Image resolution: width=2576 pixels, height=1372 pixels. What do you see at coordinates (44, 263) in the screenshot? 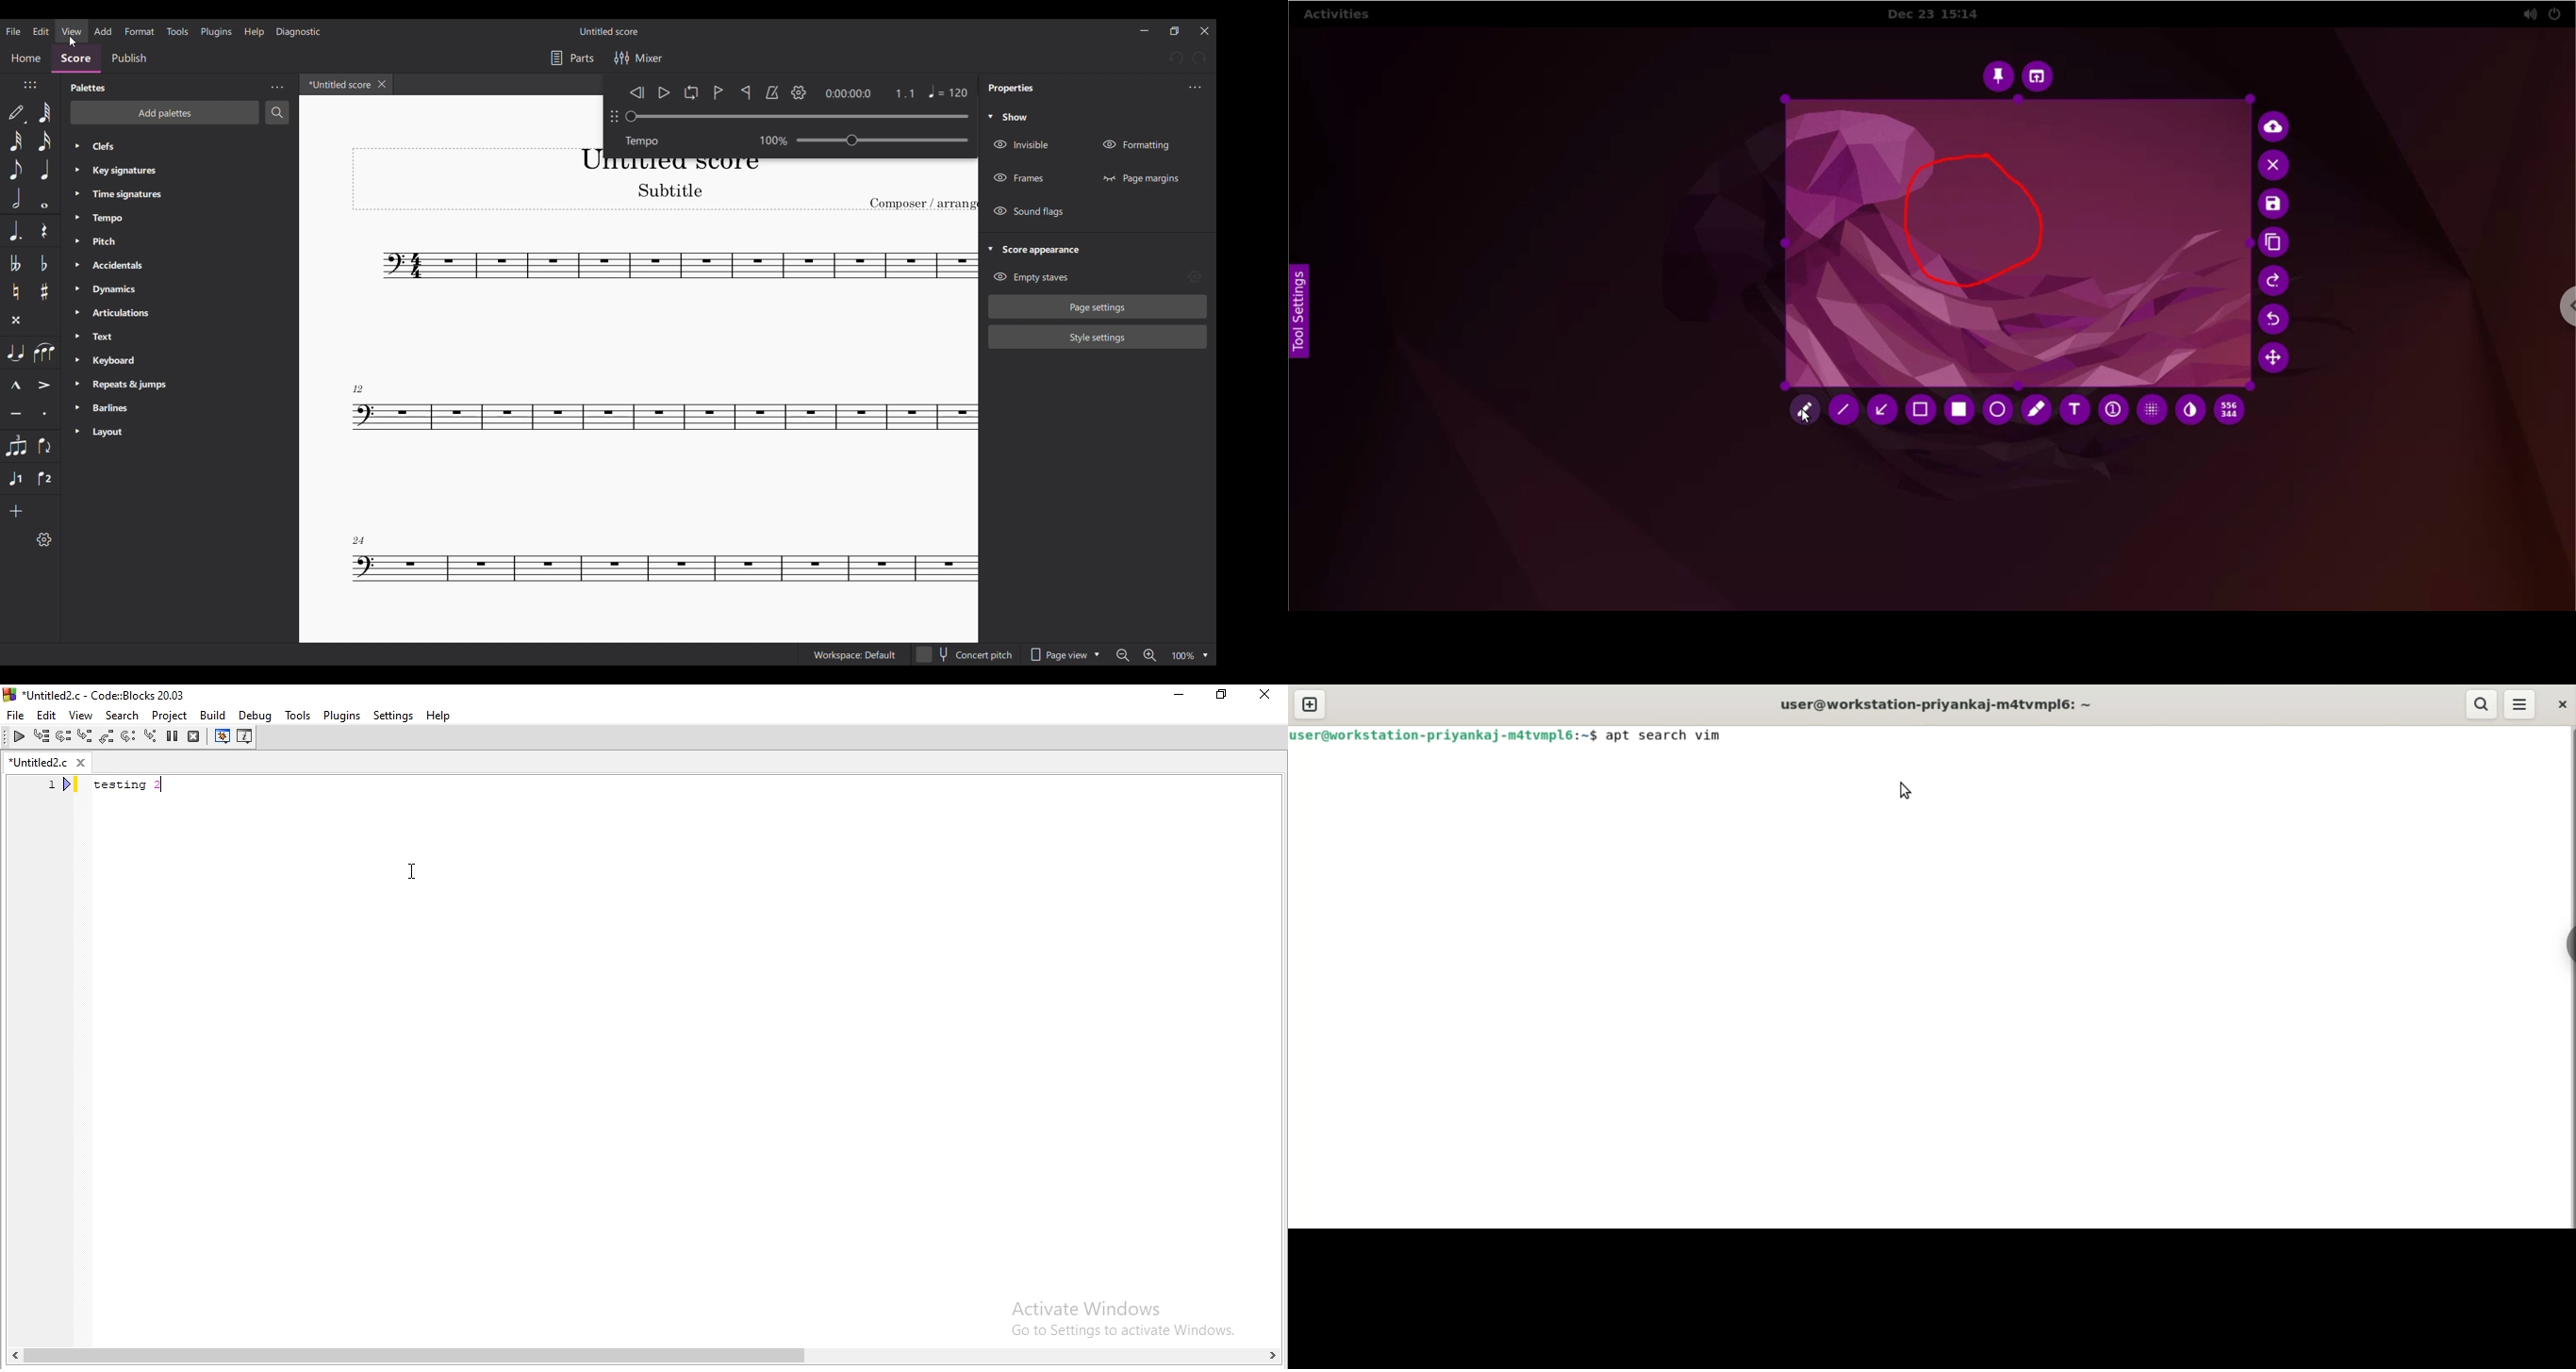
I see `Toggle flat` at bounding box center [44, 263].